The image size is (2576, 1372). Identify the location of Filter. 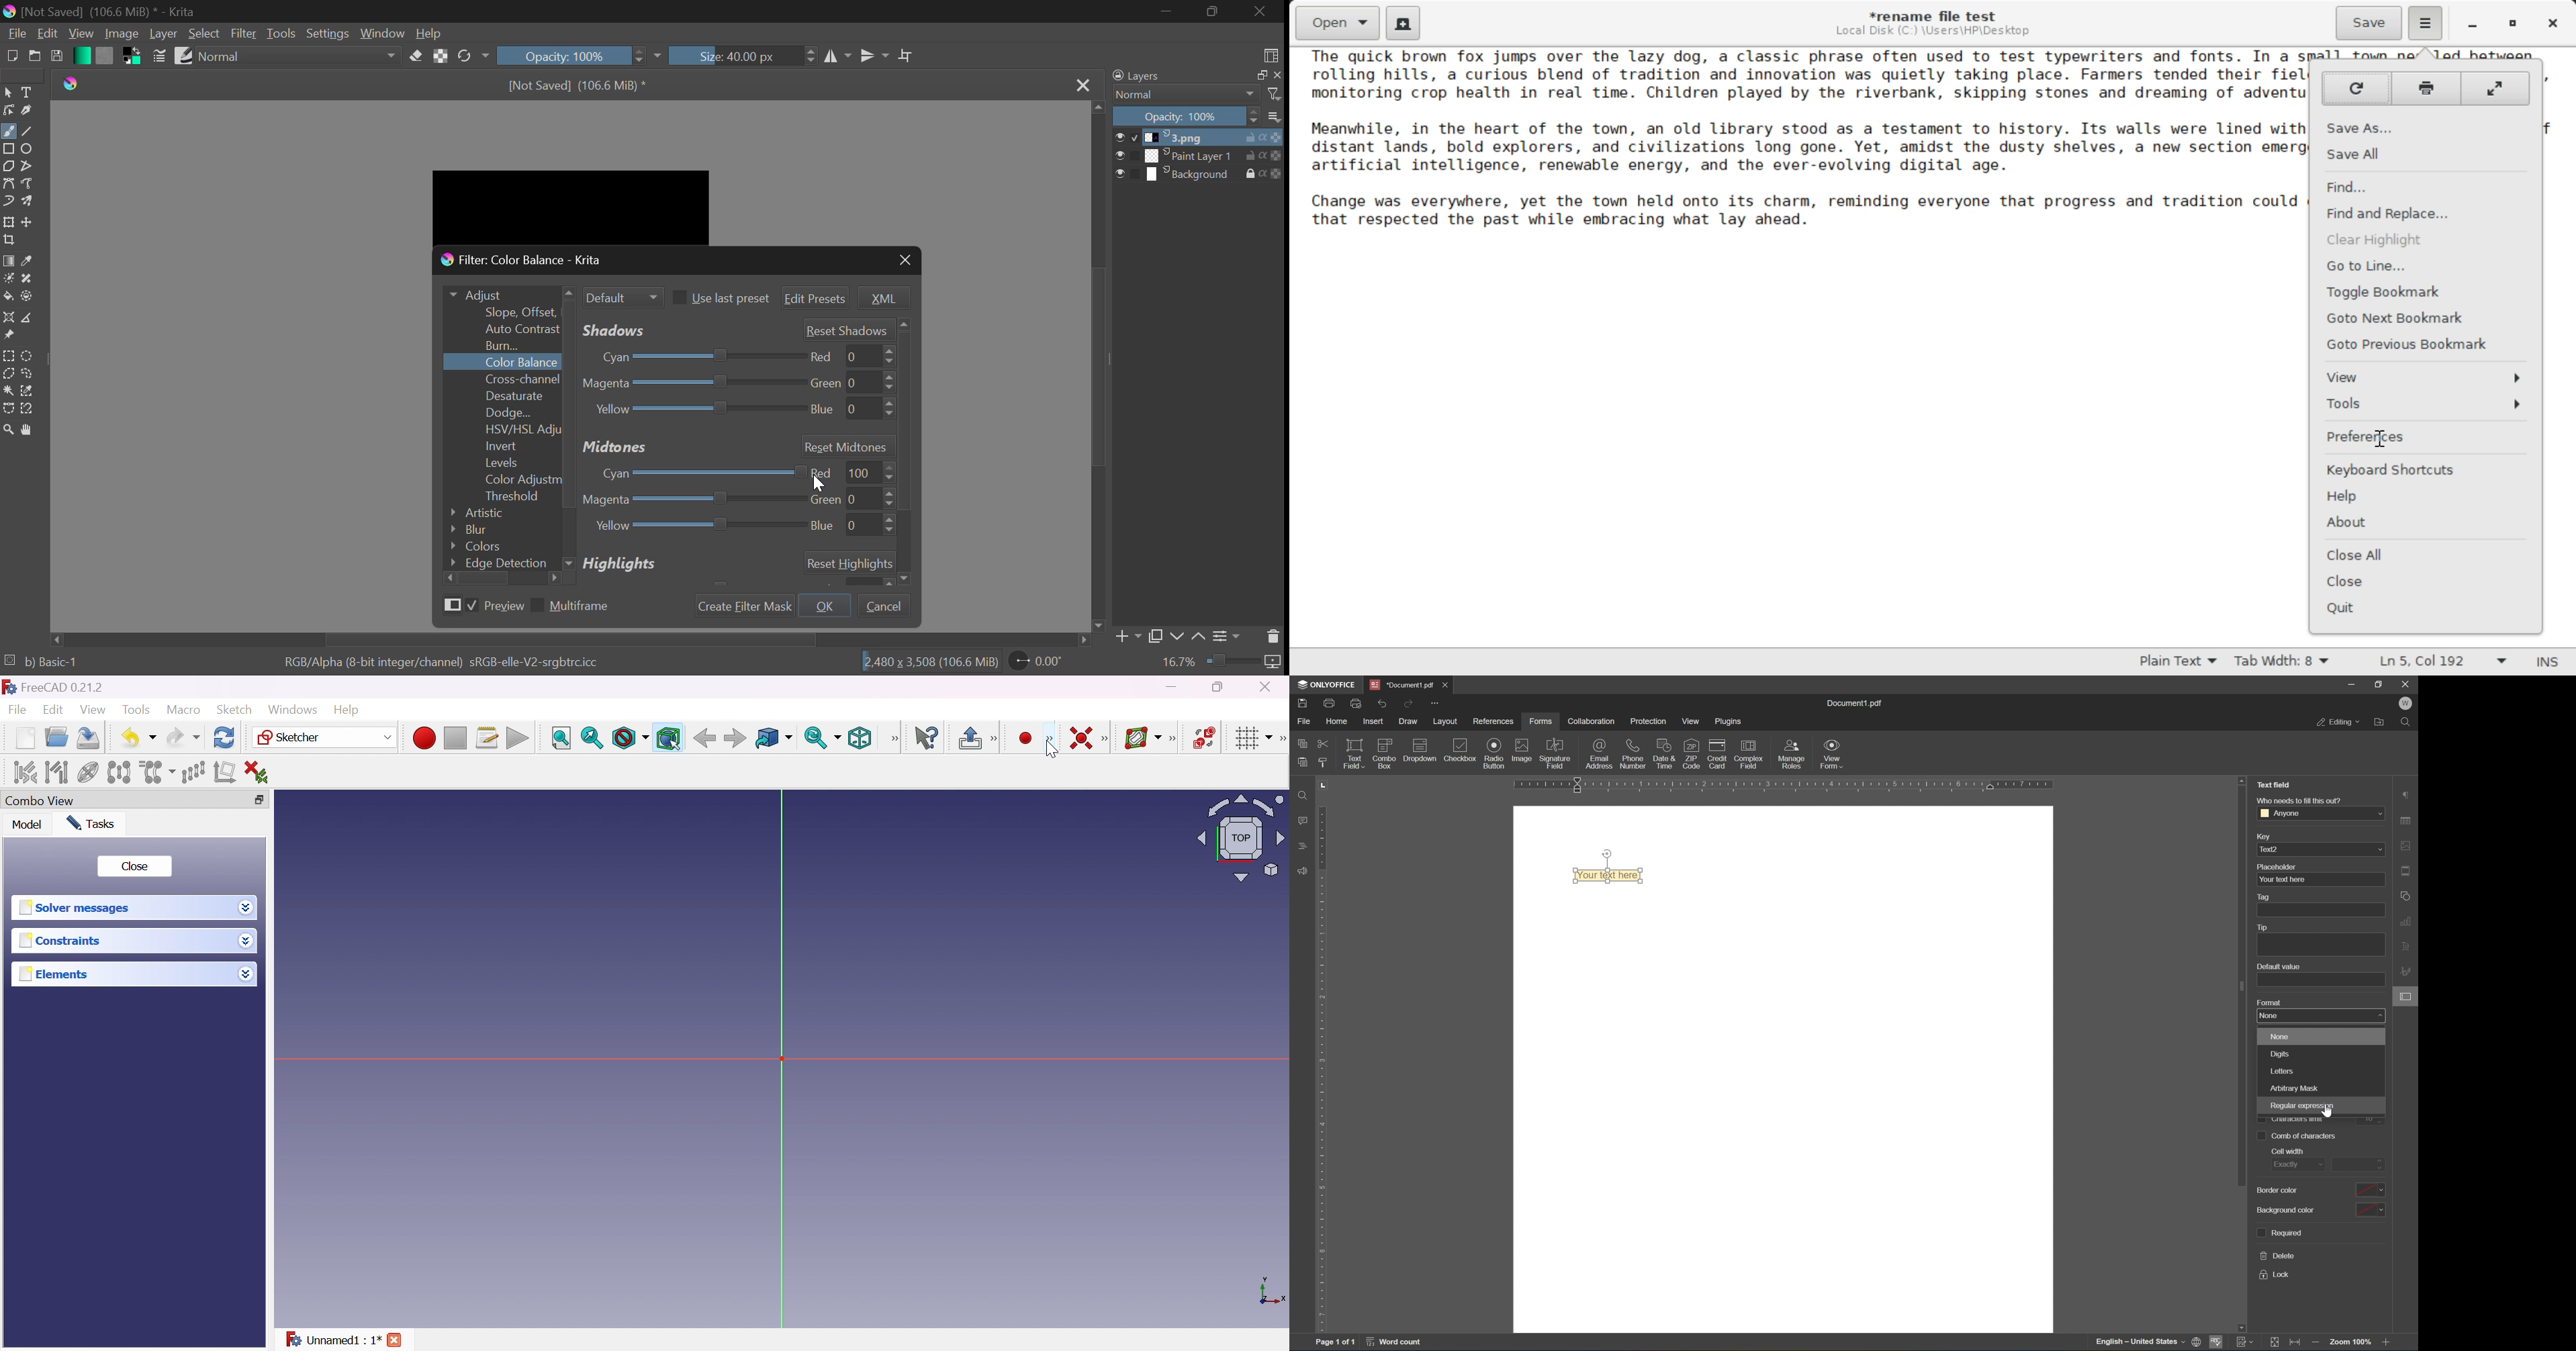
(244, 34).